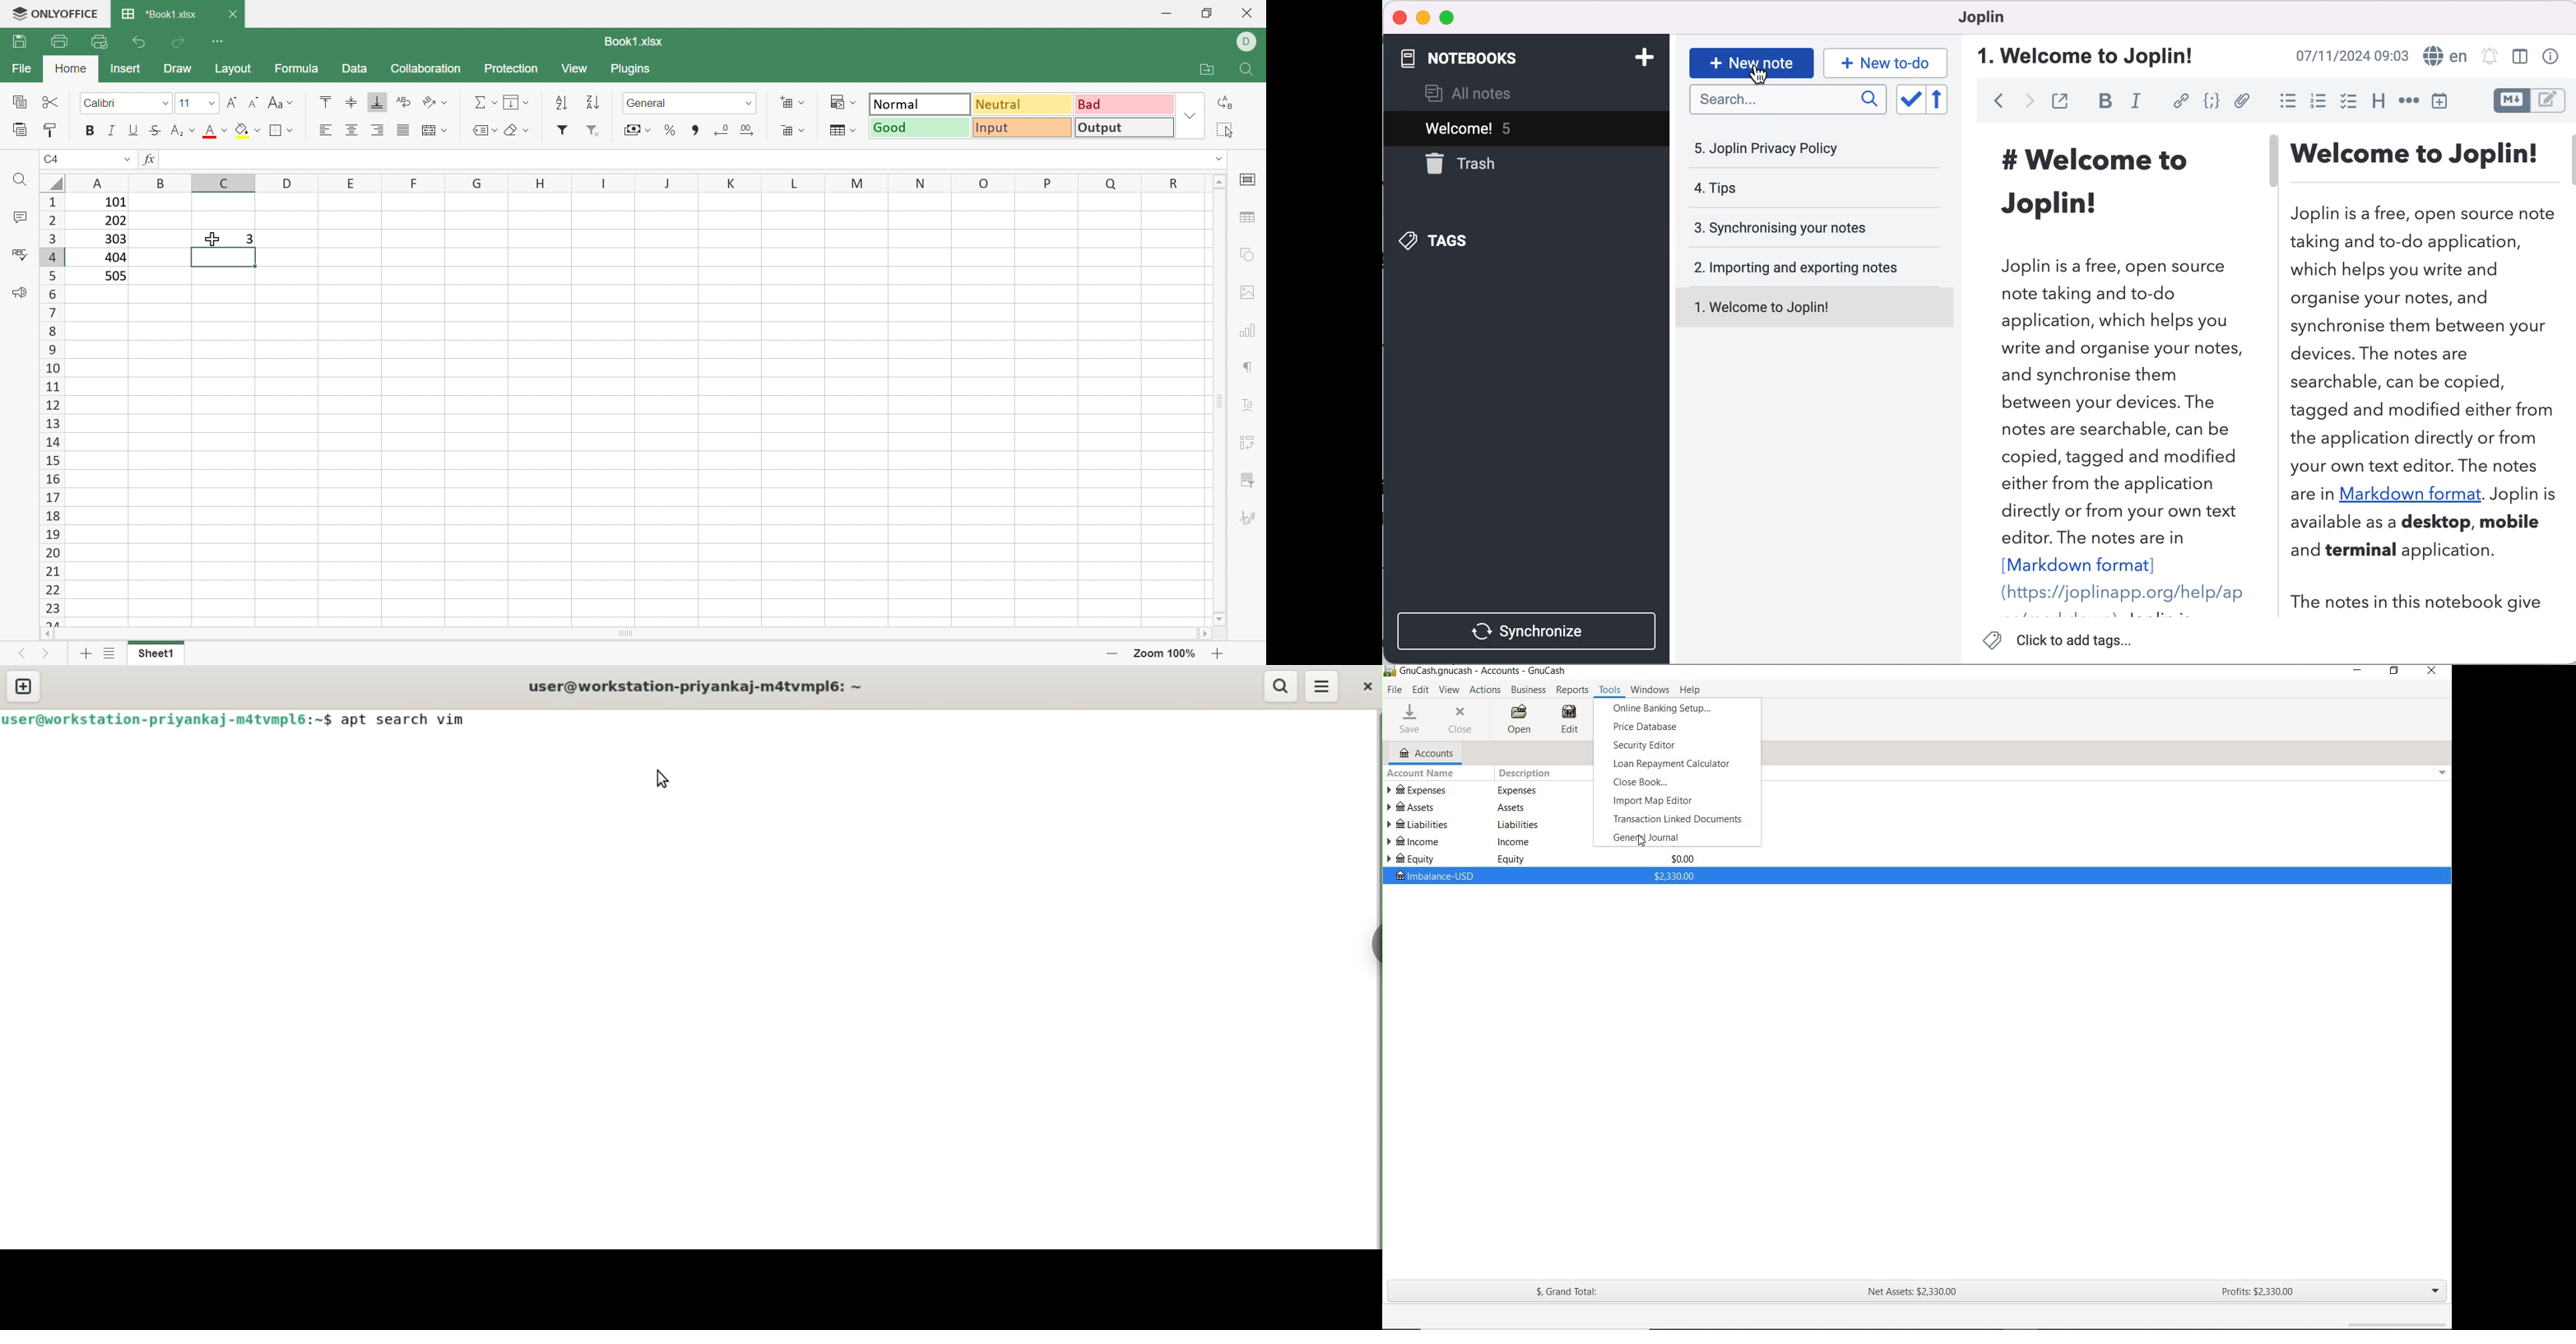  I want to click on Scroll Bar, so click(630, 639).